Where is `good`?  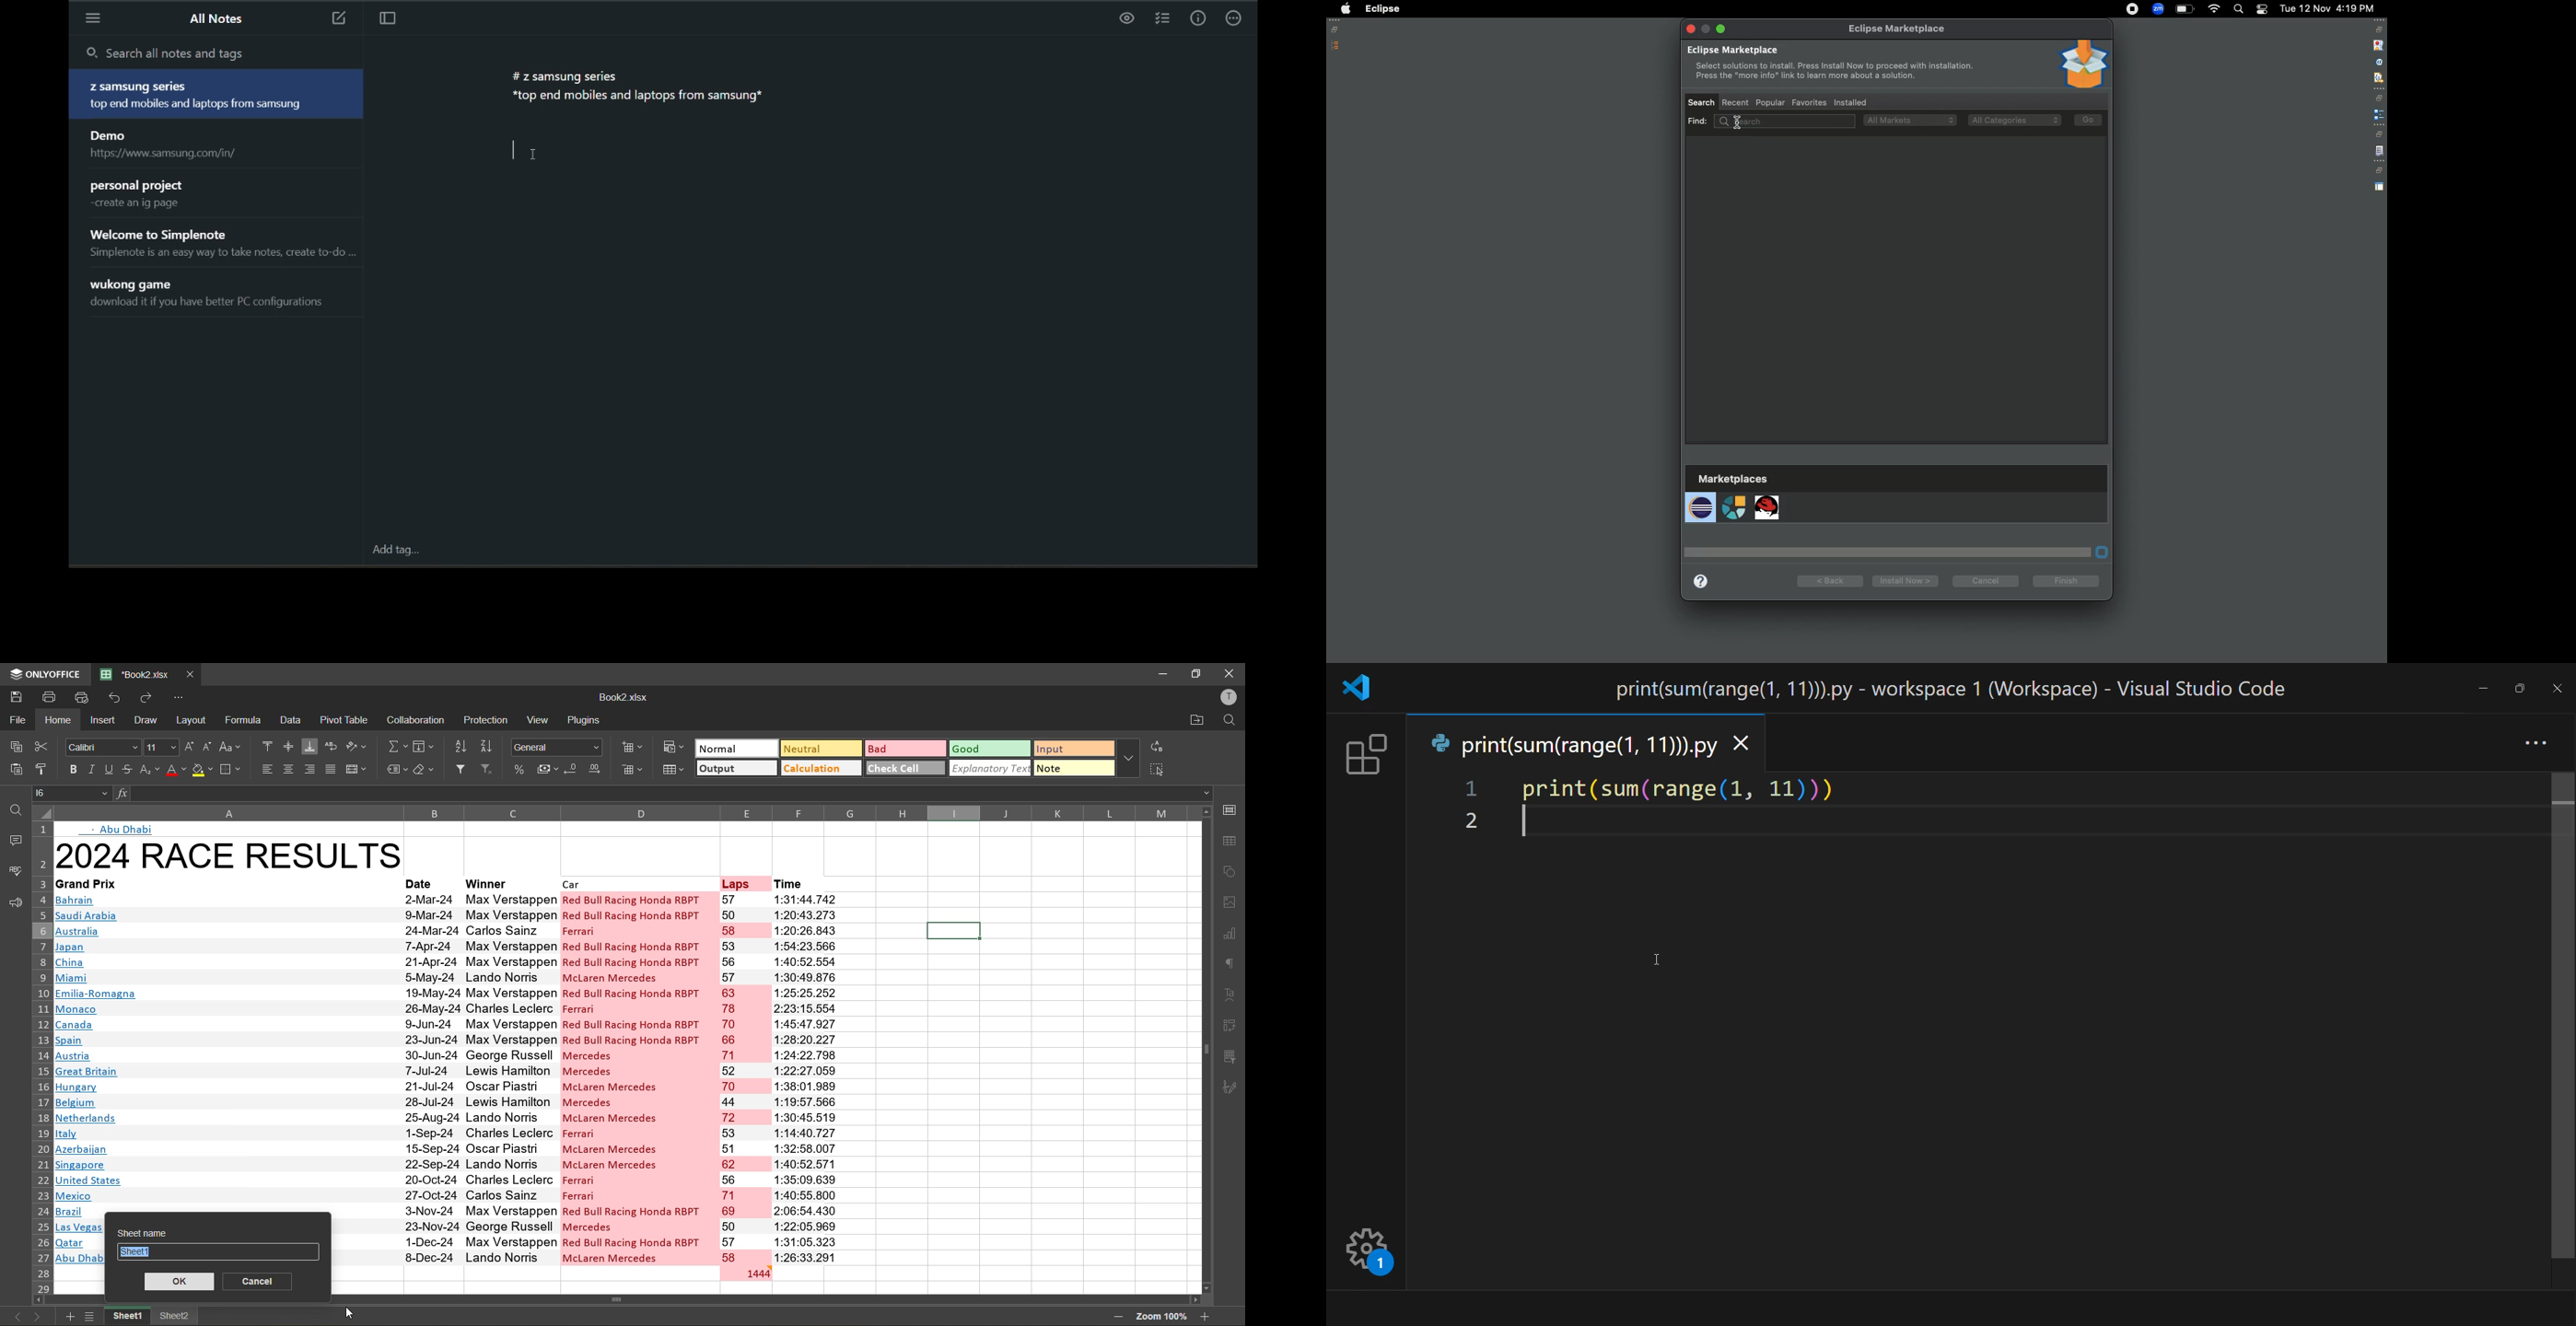
good is located at coordinates (989, 751).